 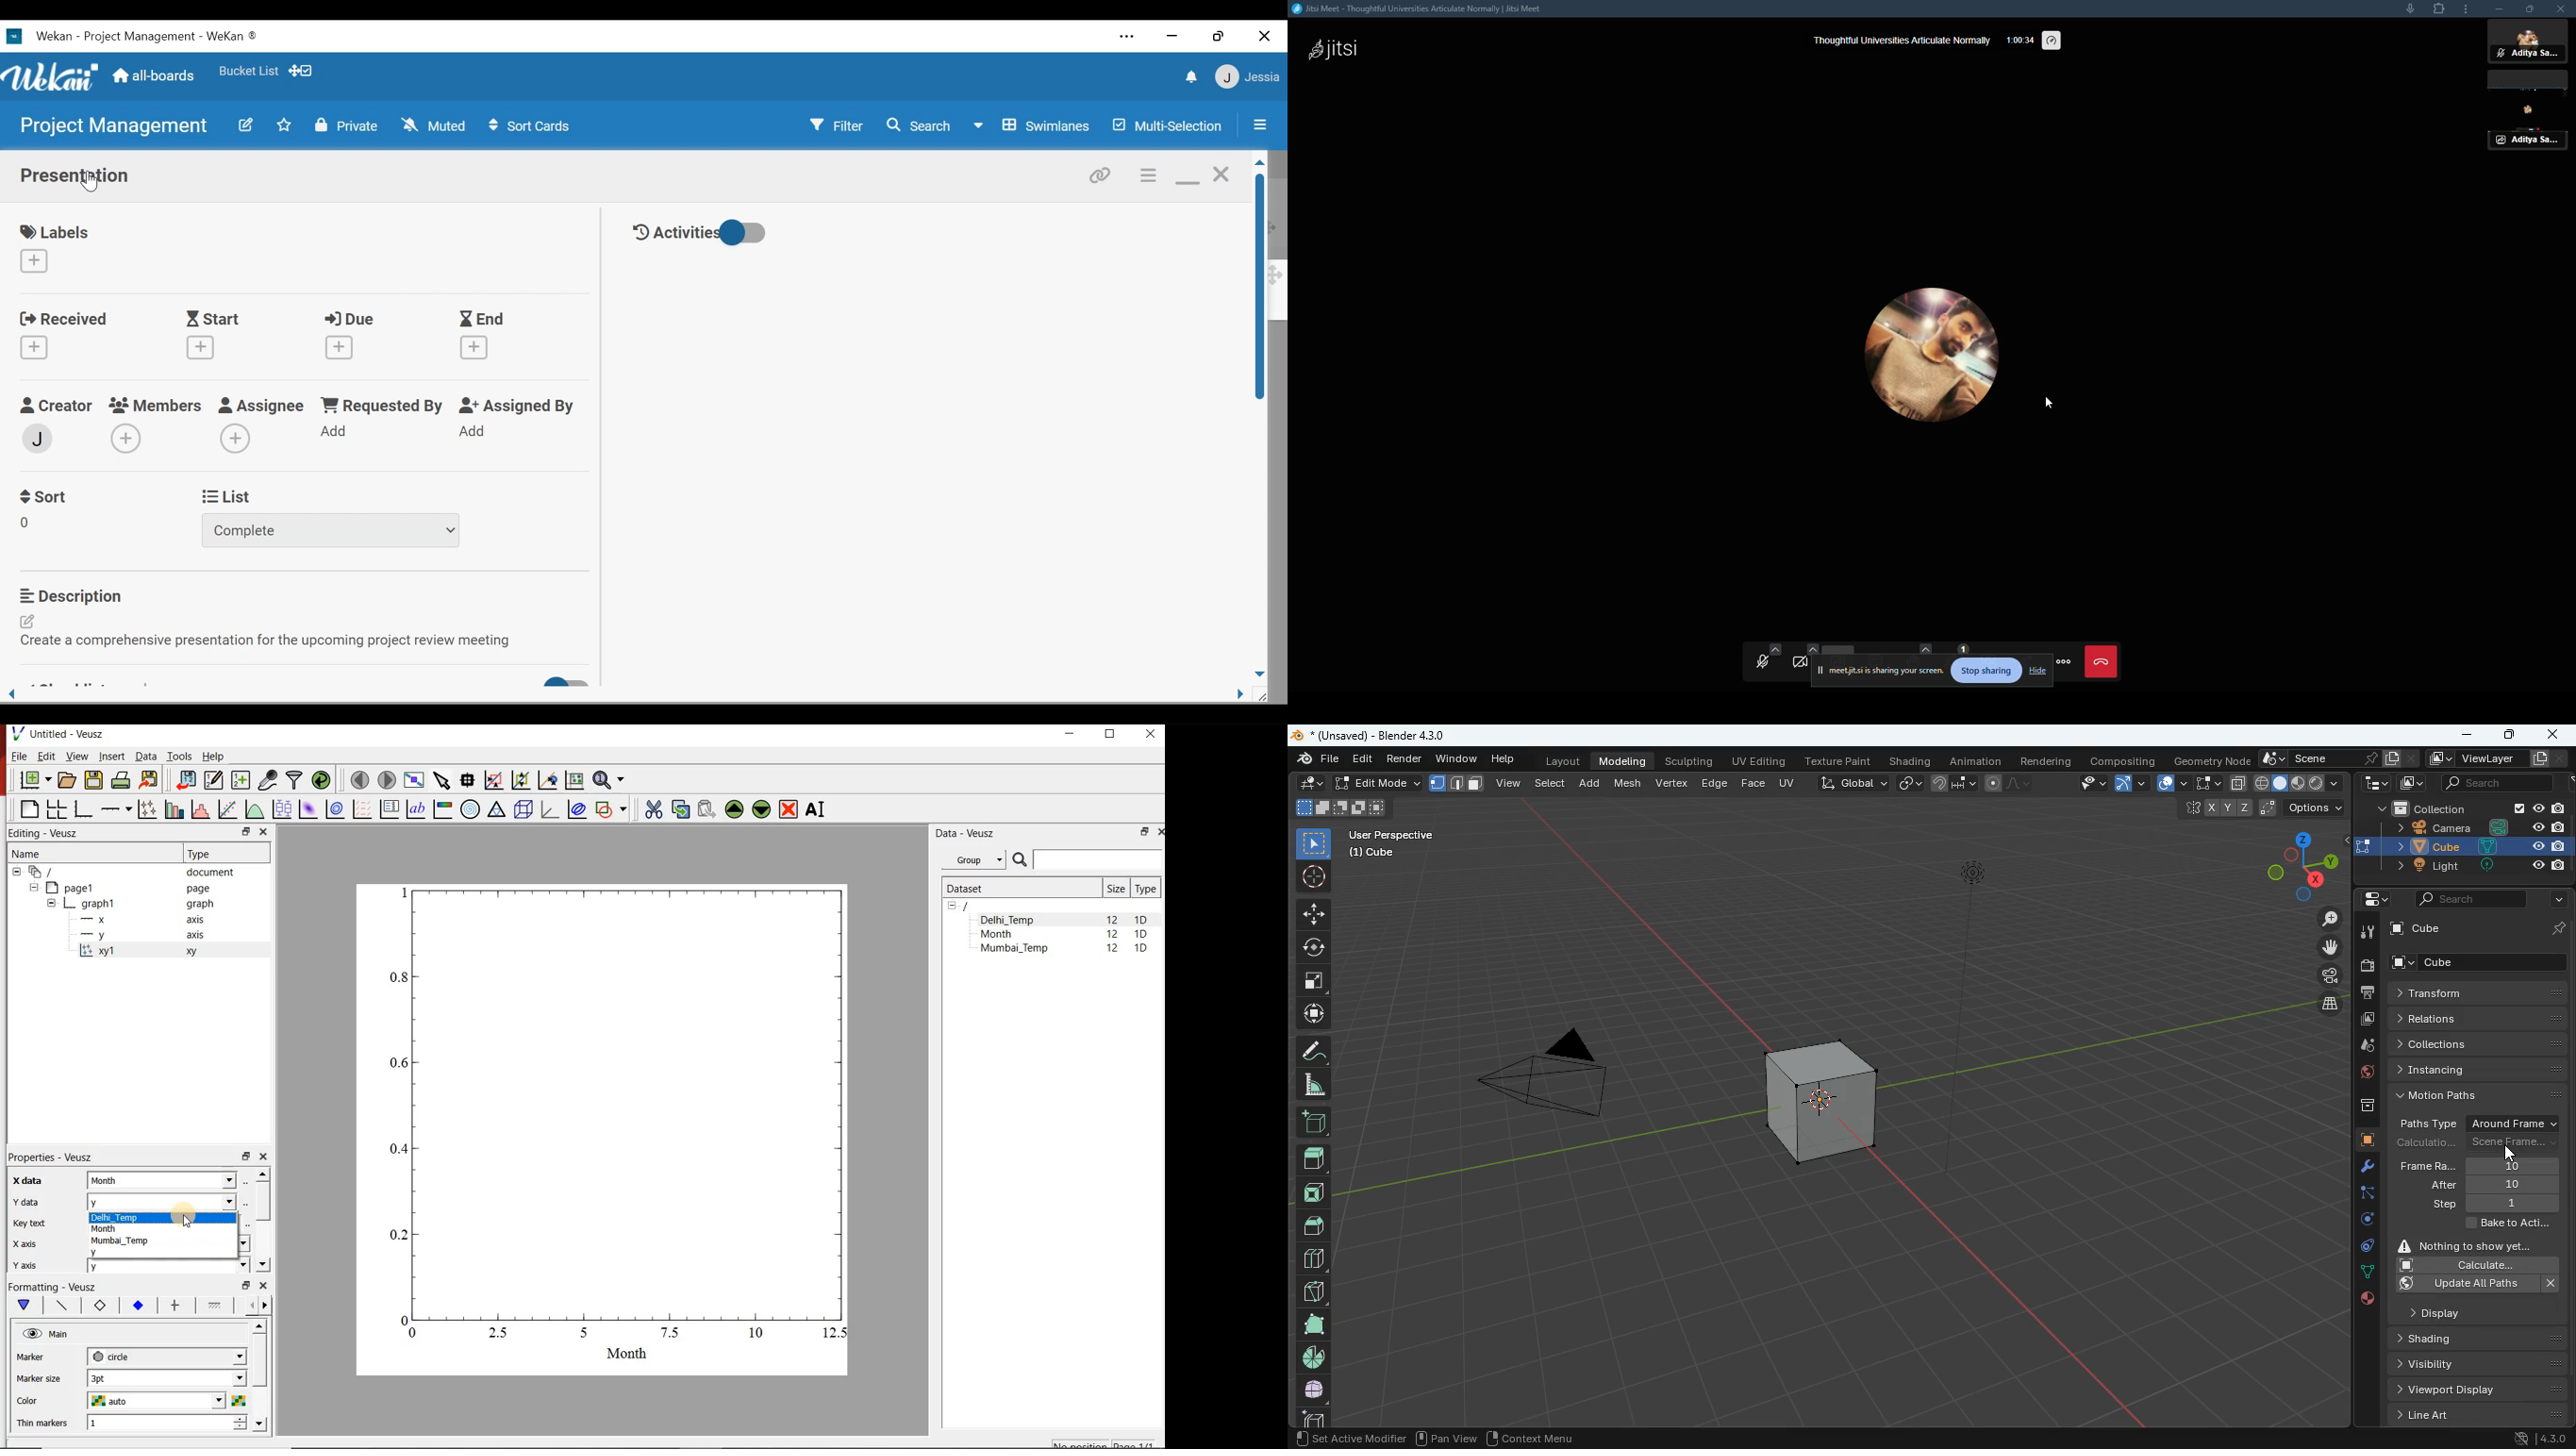 What do you see at coordinates (168, 1180) in the screenshot?
I see `month` at bounding box center [168, 1180].